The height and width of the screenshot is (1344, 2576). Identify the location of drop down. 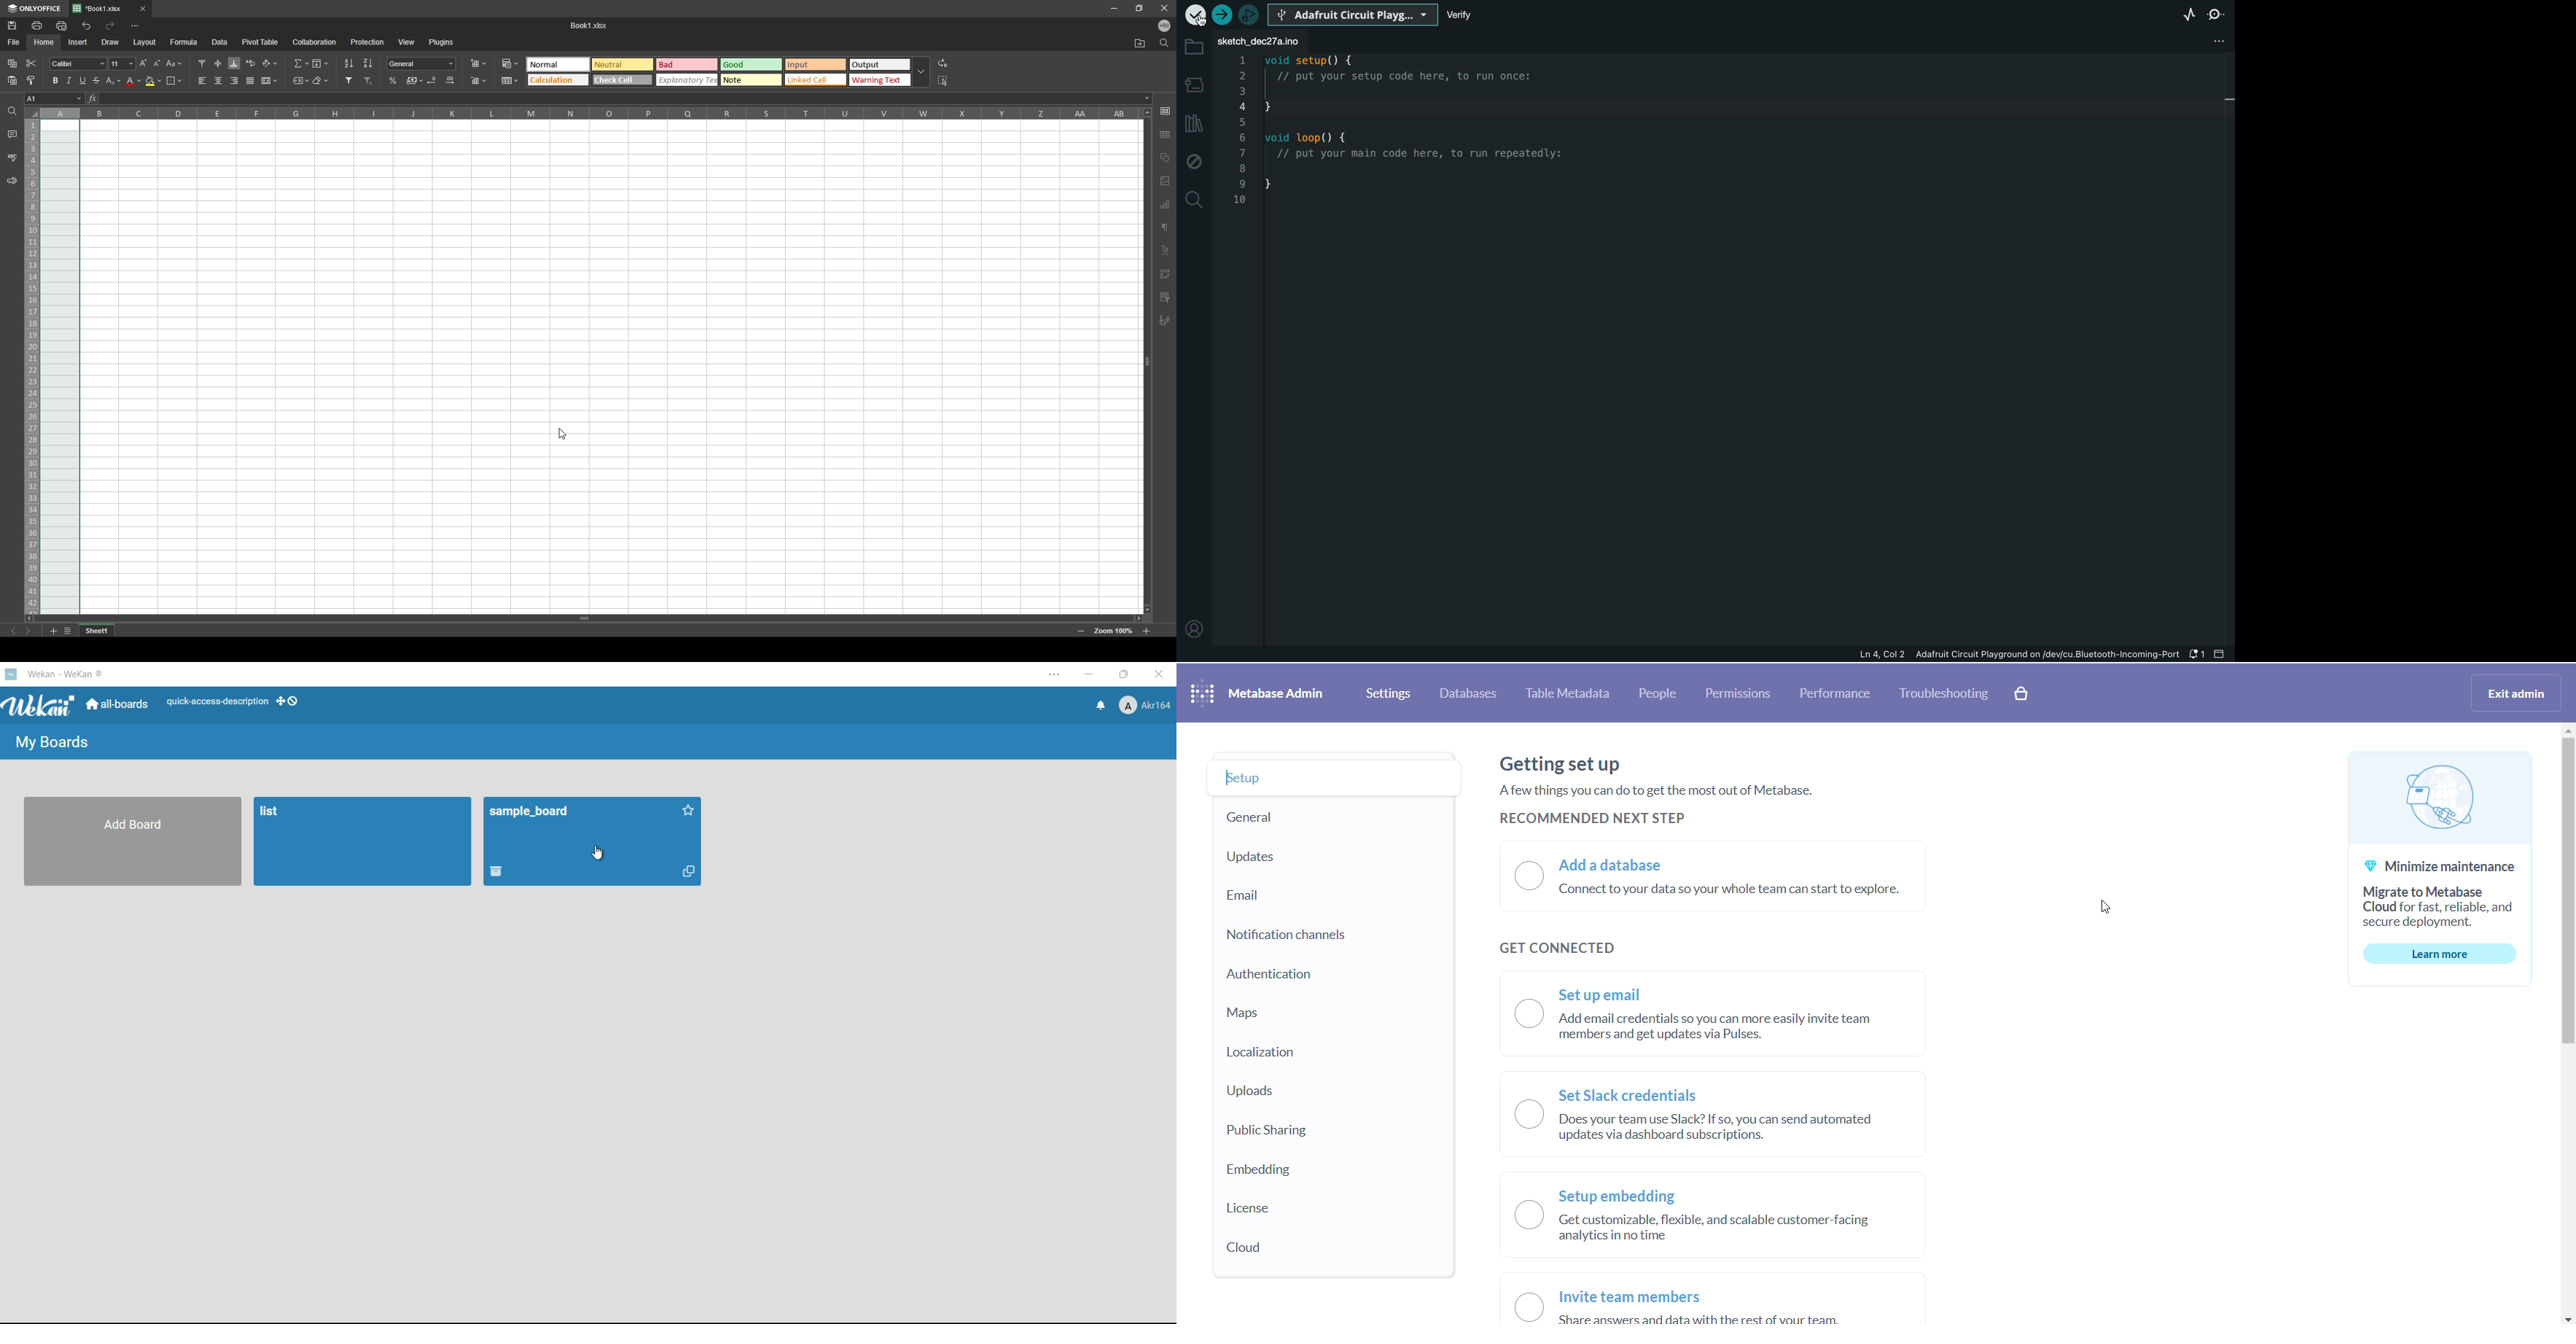
(922, 73).